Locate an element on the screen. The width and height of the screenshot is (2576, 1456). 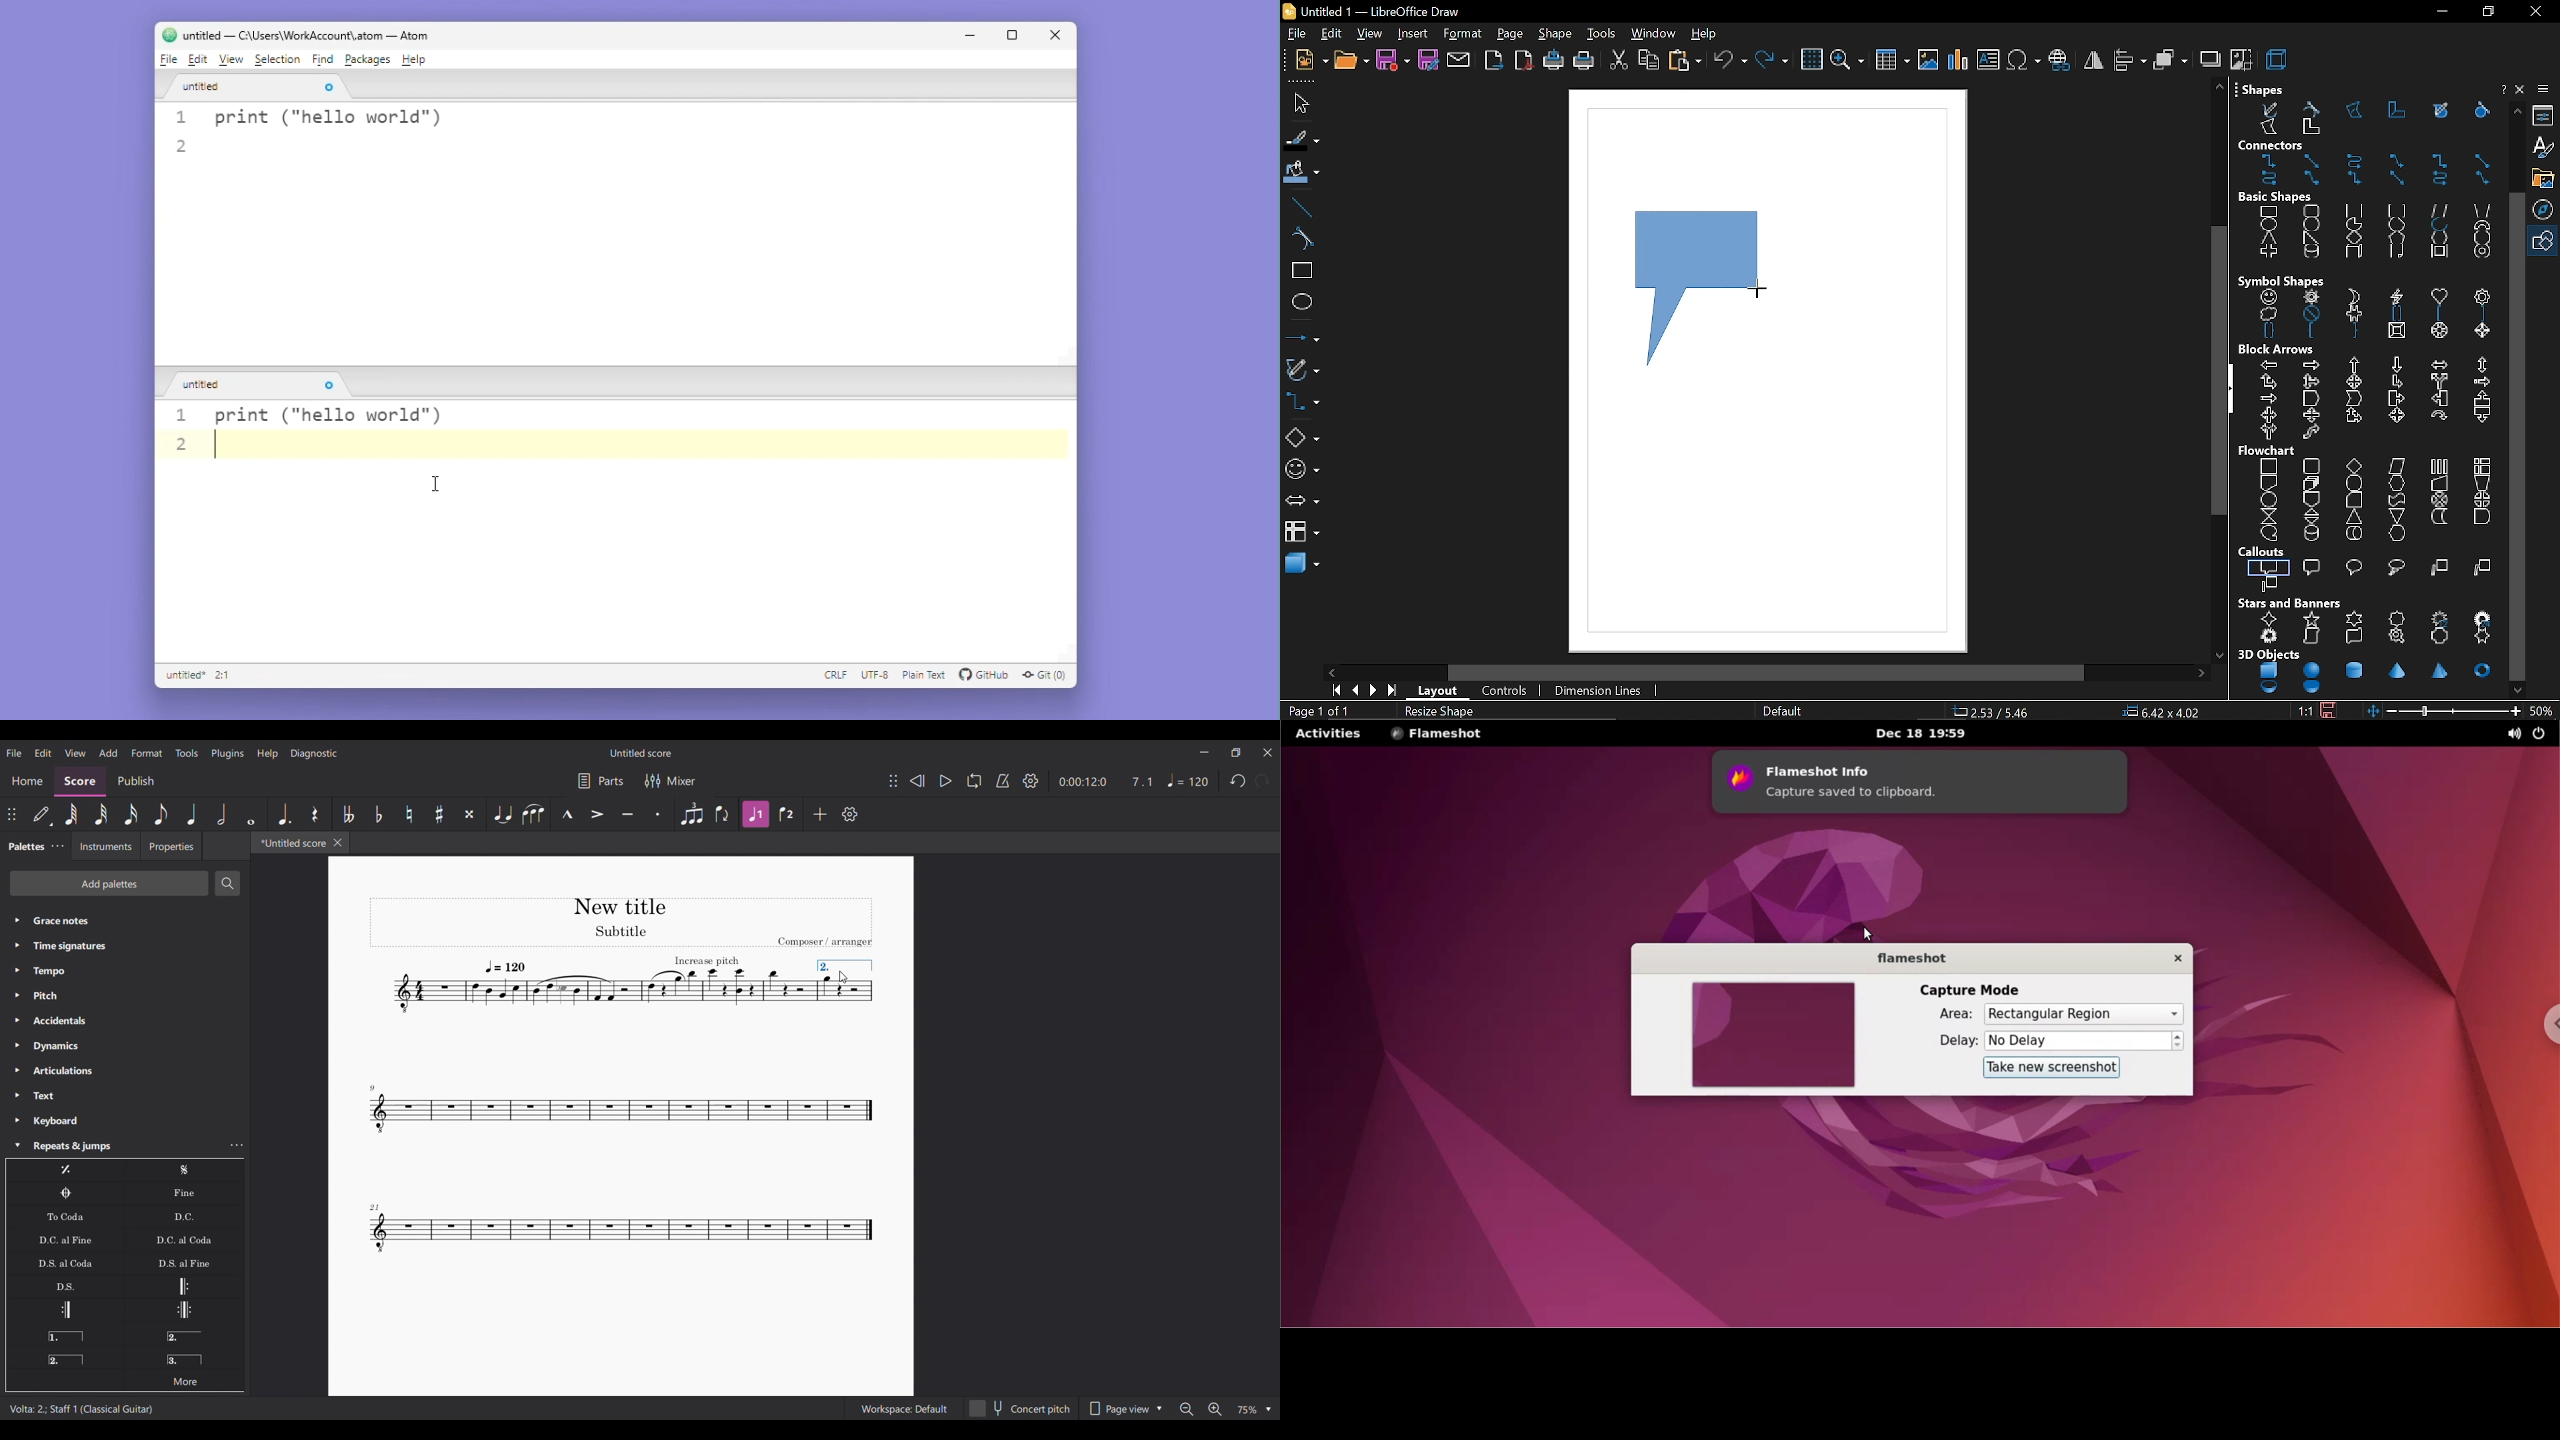
4 point star is located at coordinates (2270, 619).